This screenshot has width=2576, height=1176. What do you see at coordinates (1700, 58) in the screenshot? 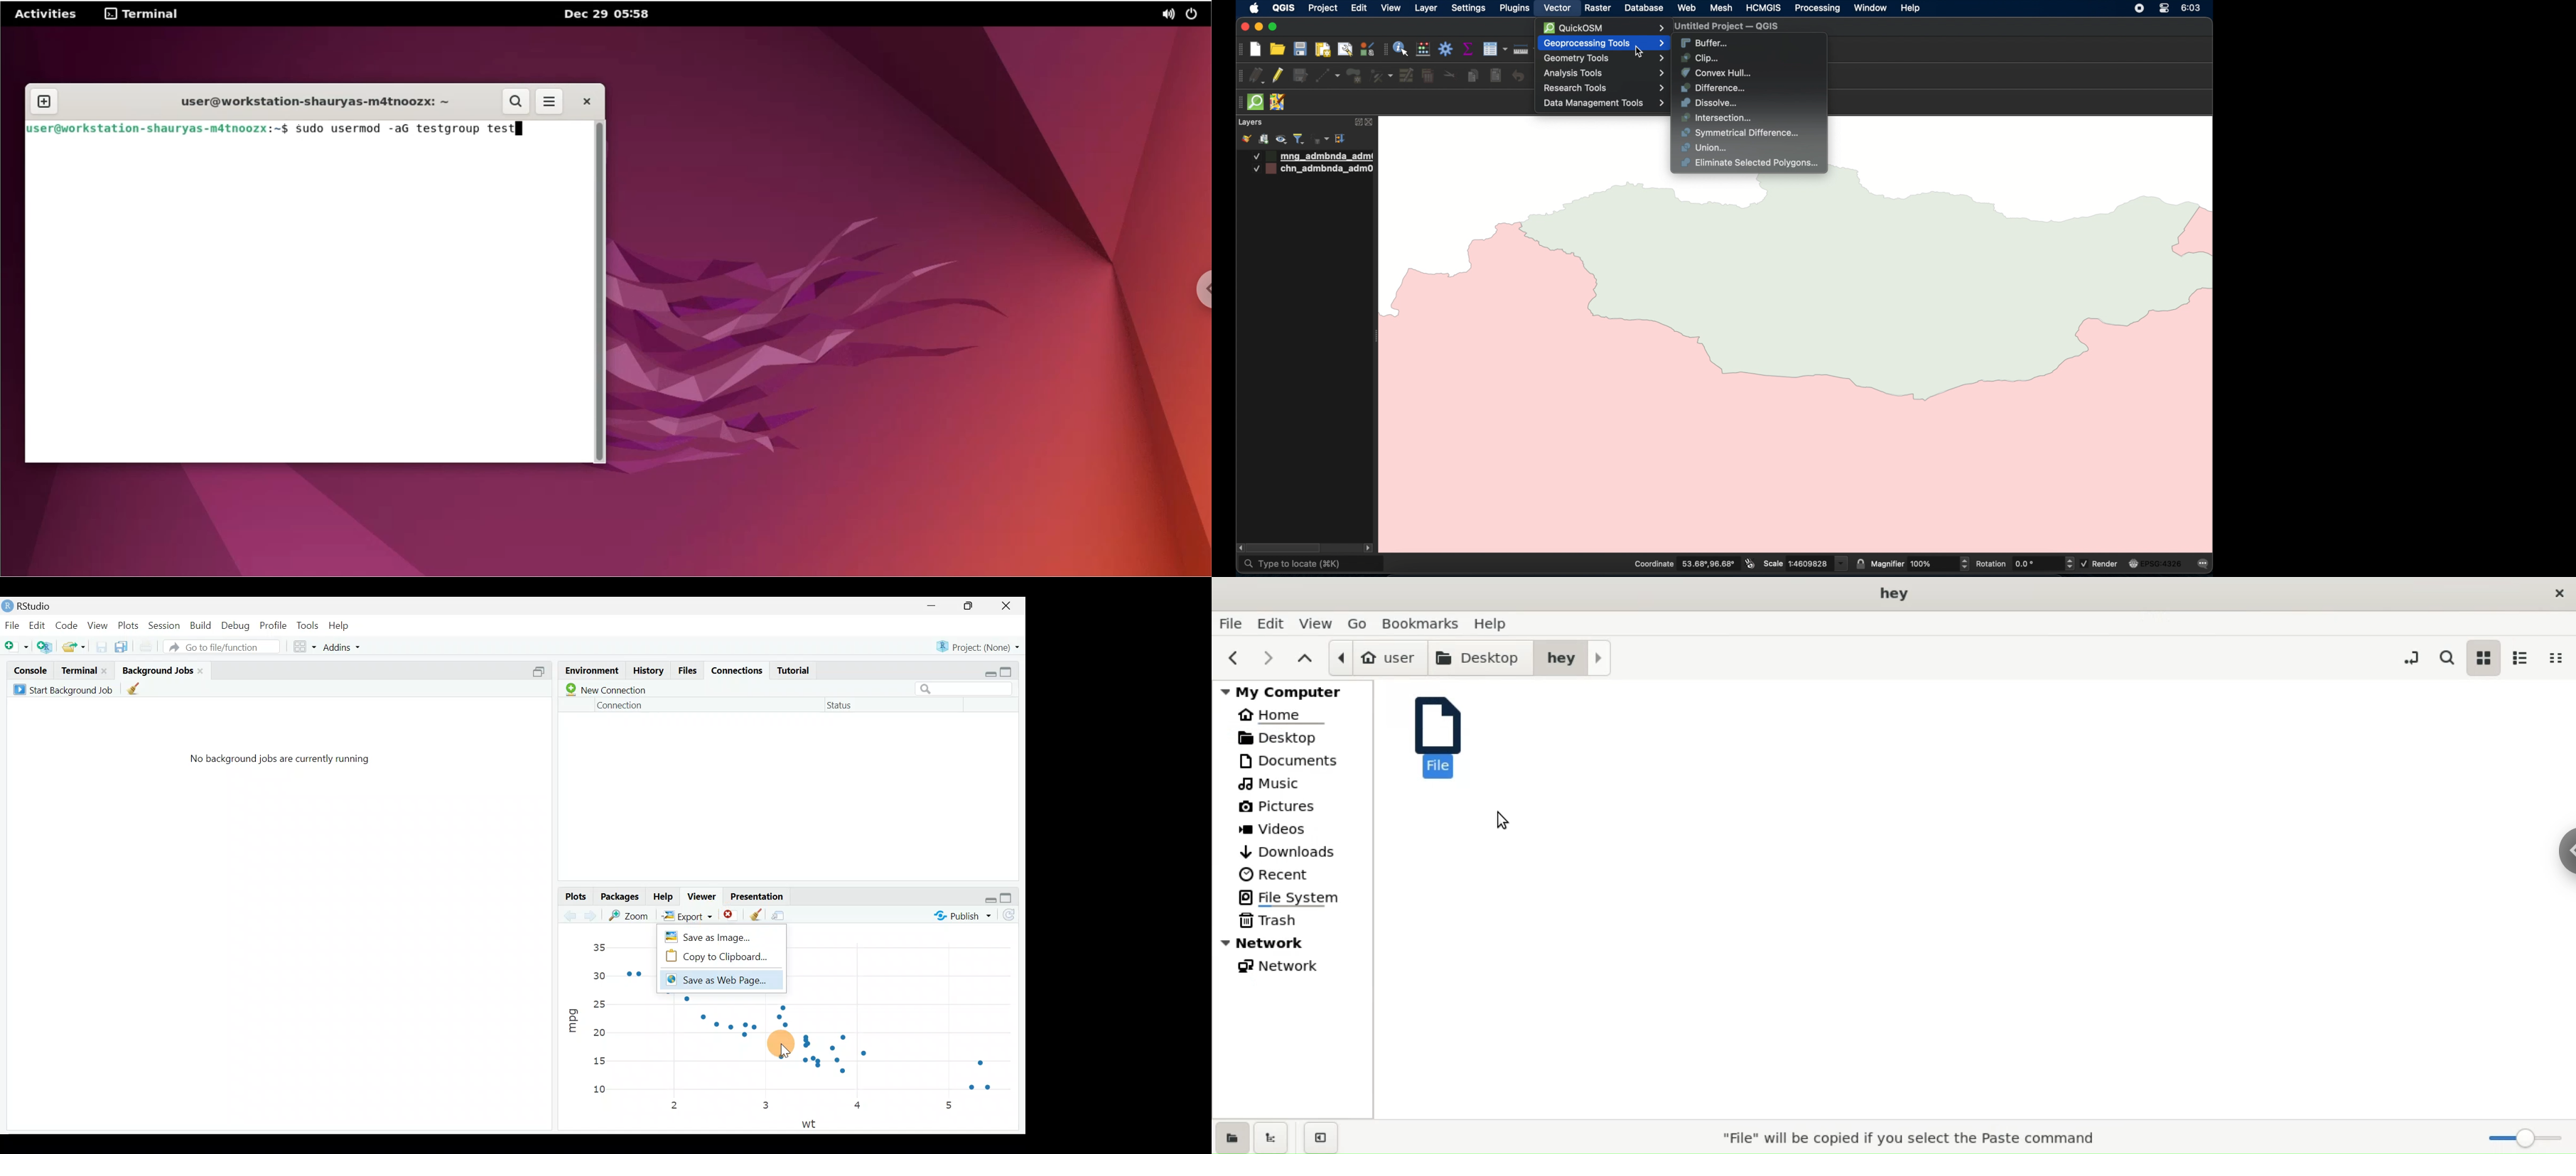
I see `clip` at bounding box center [1700, 58].